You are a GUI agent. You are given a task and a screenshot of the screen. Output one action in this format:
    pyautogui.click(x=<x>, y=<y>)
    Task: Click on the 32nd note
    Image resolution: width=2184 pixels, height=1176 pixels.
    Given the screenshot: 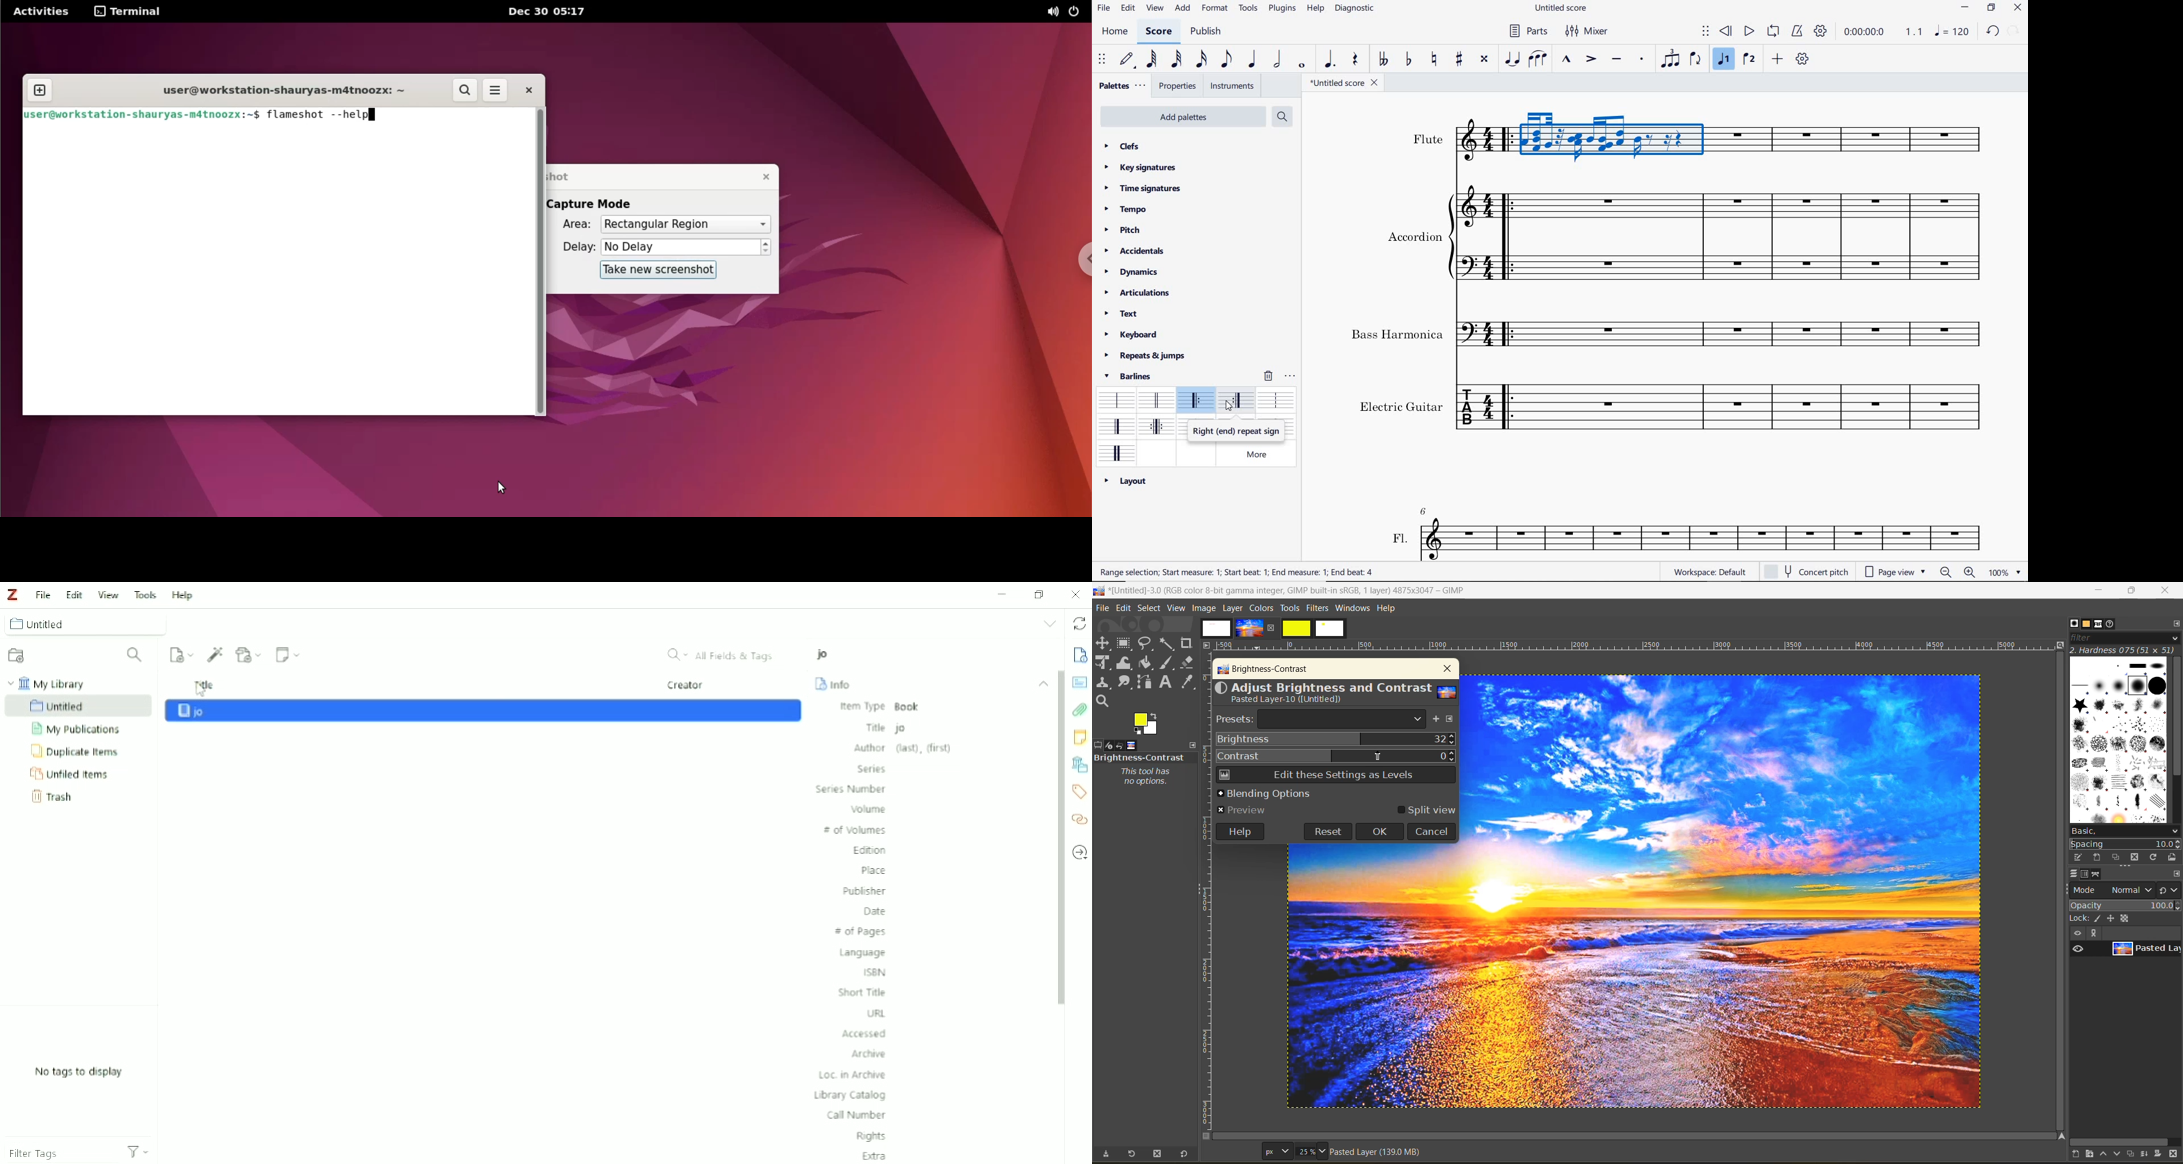 What is the action you would take?
    pyautogui.click(x=1177, y=60)
    